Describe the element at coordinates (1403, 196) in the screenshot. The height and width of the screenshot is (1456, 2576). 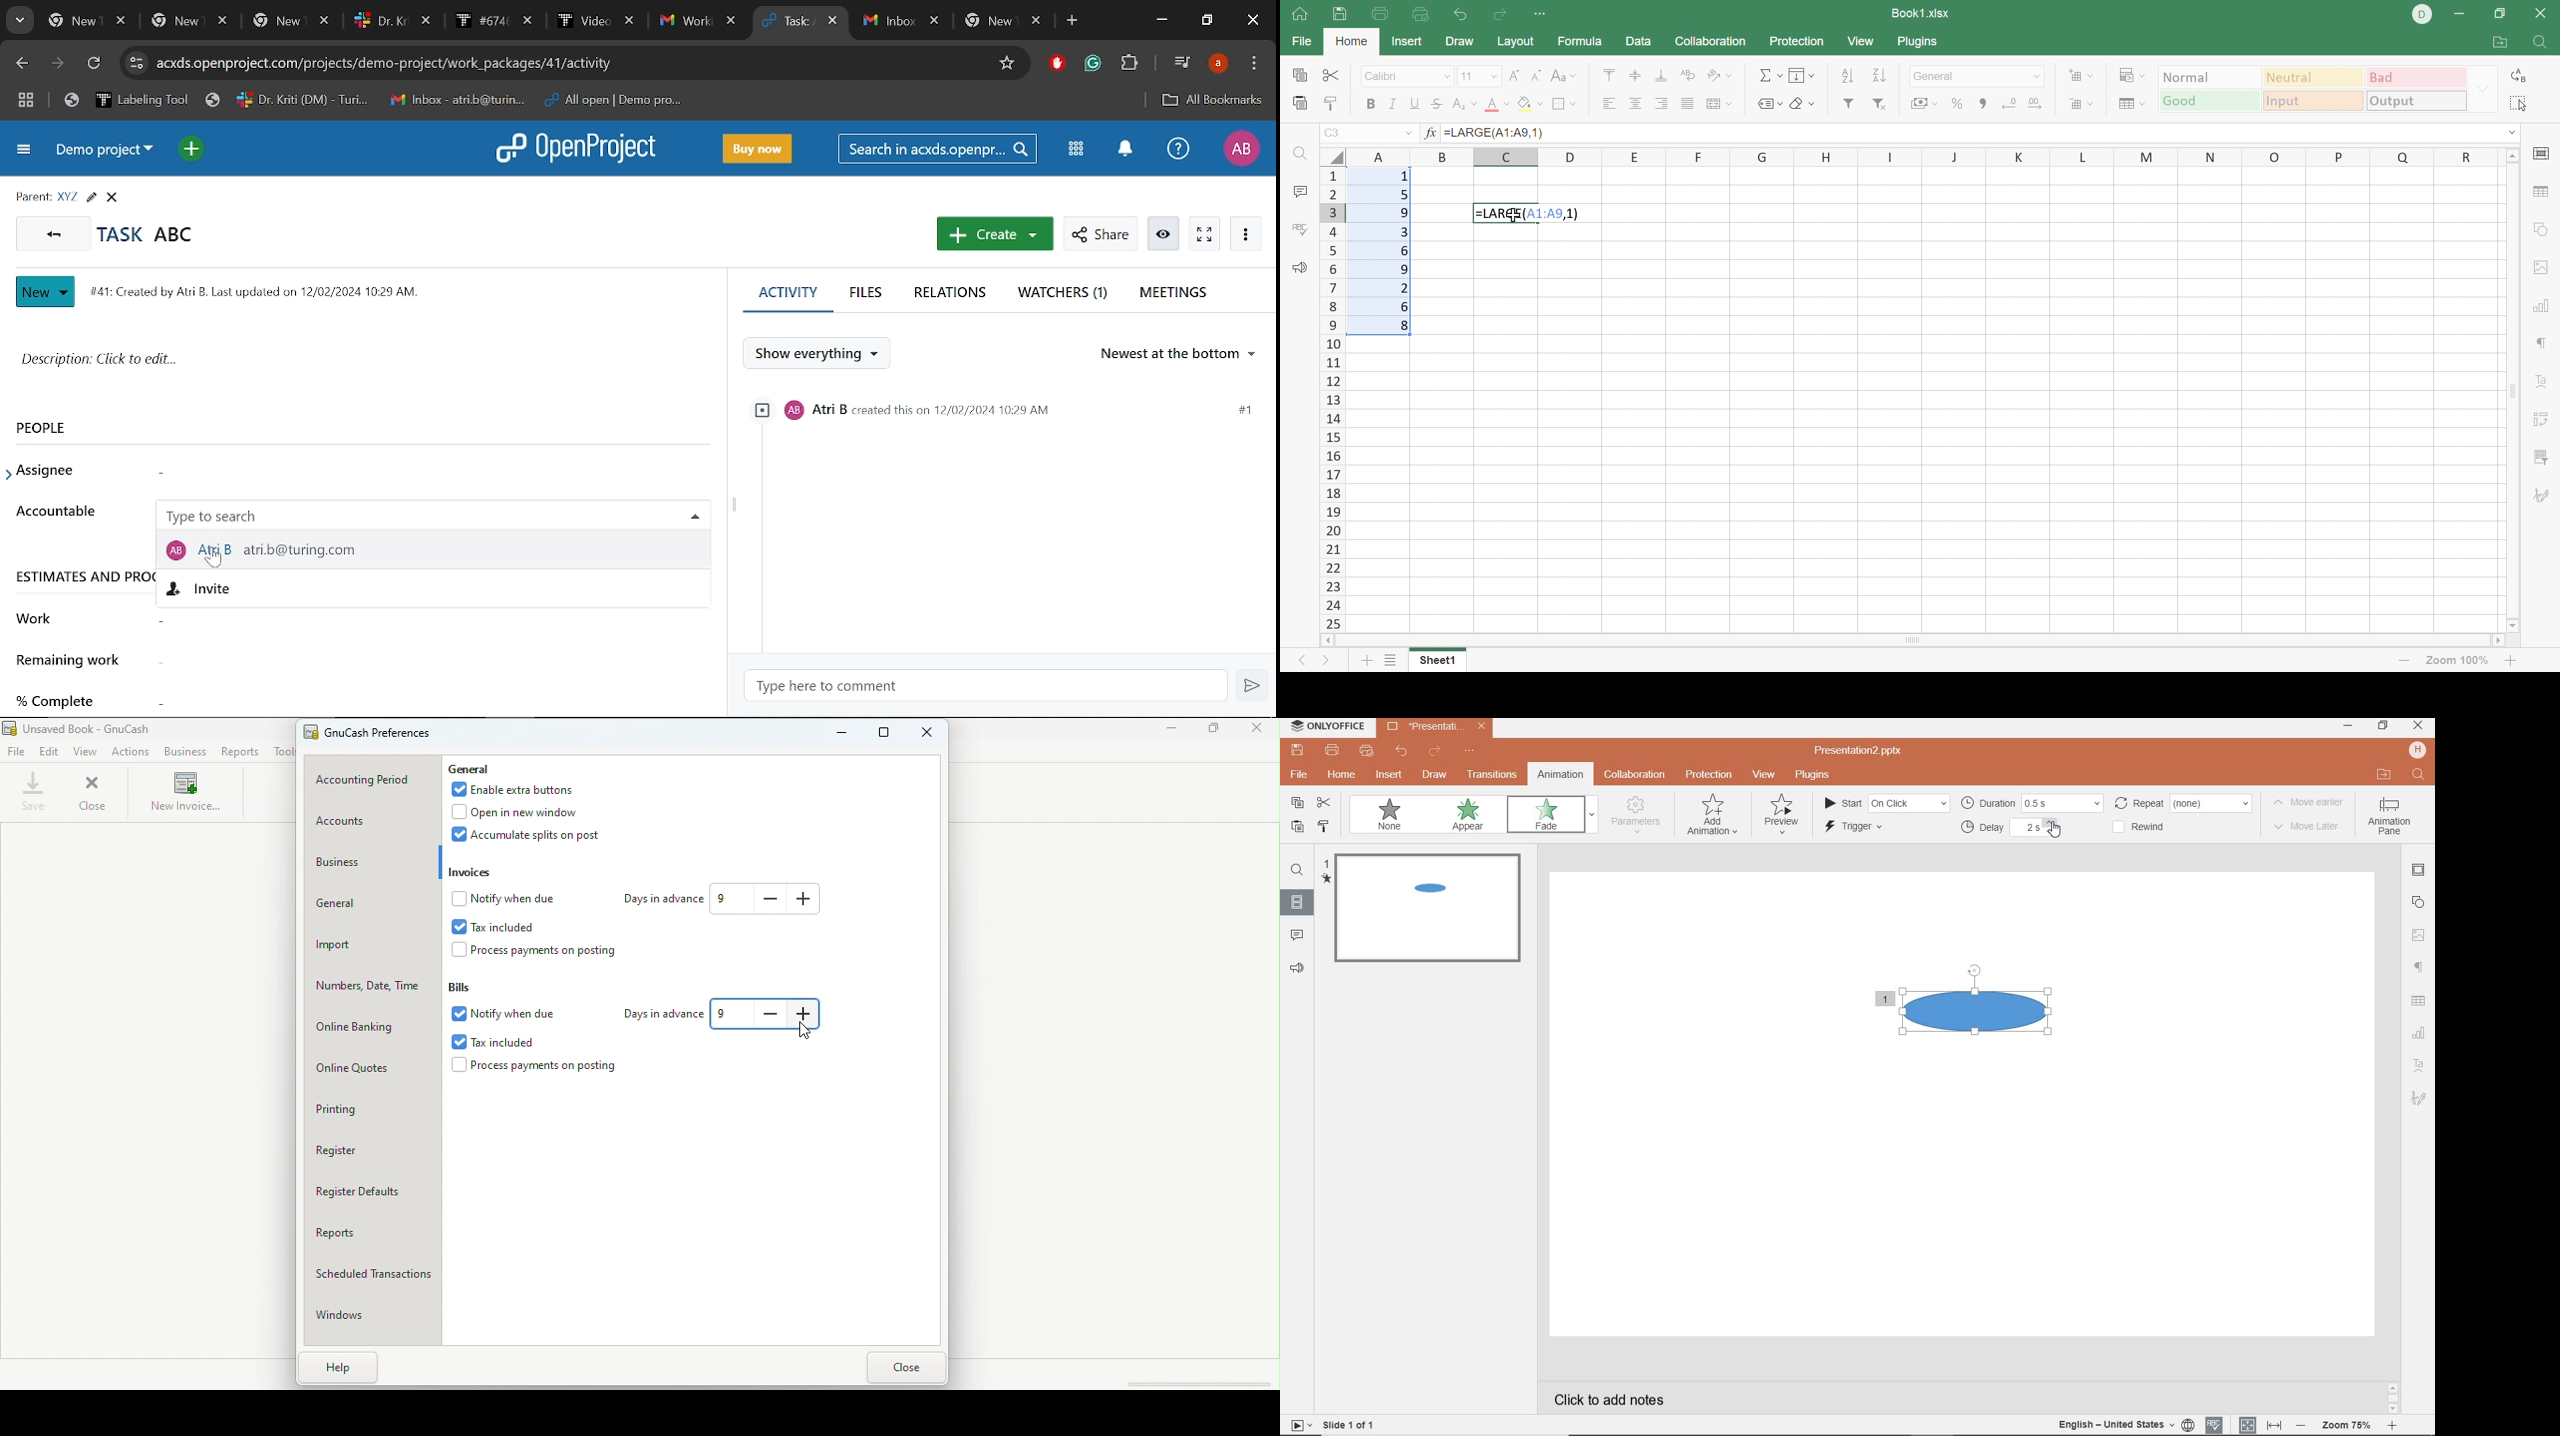
I see `5` at that location.